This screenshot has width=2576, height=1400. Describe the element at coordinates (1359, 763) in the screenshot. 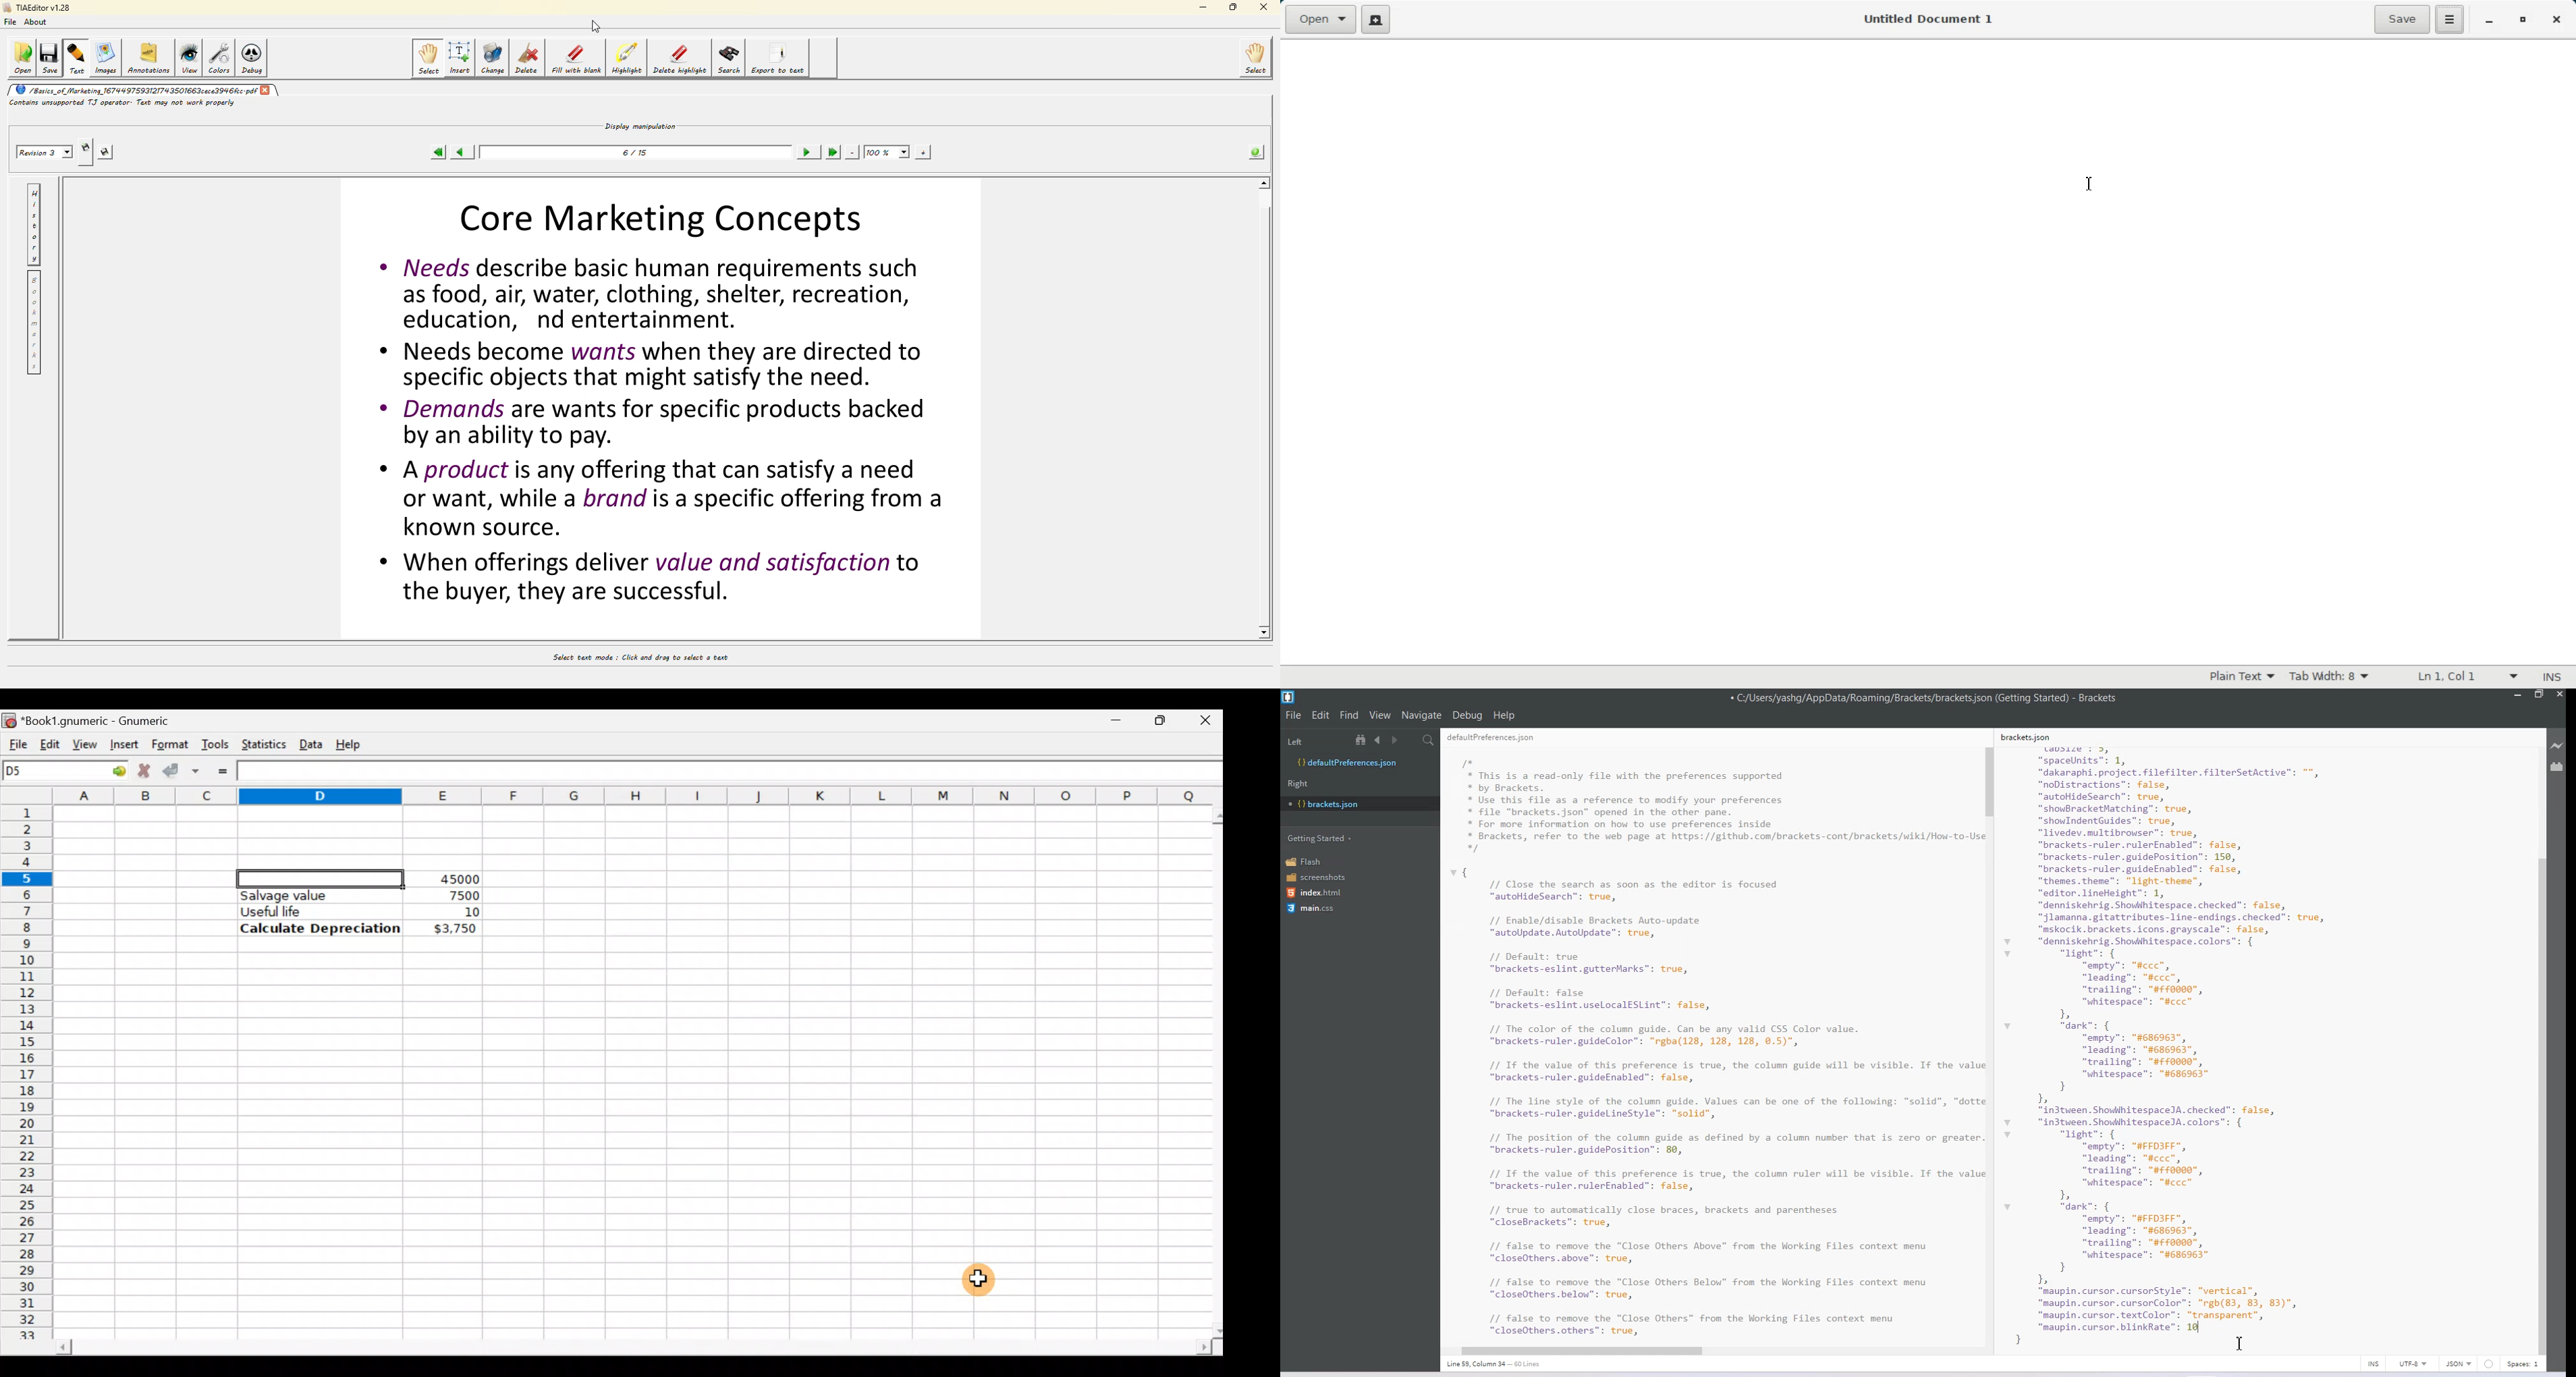

I see `Defaultpreferences.json` at that location.